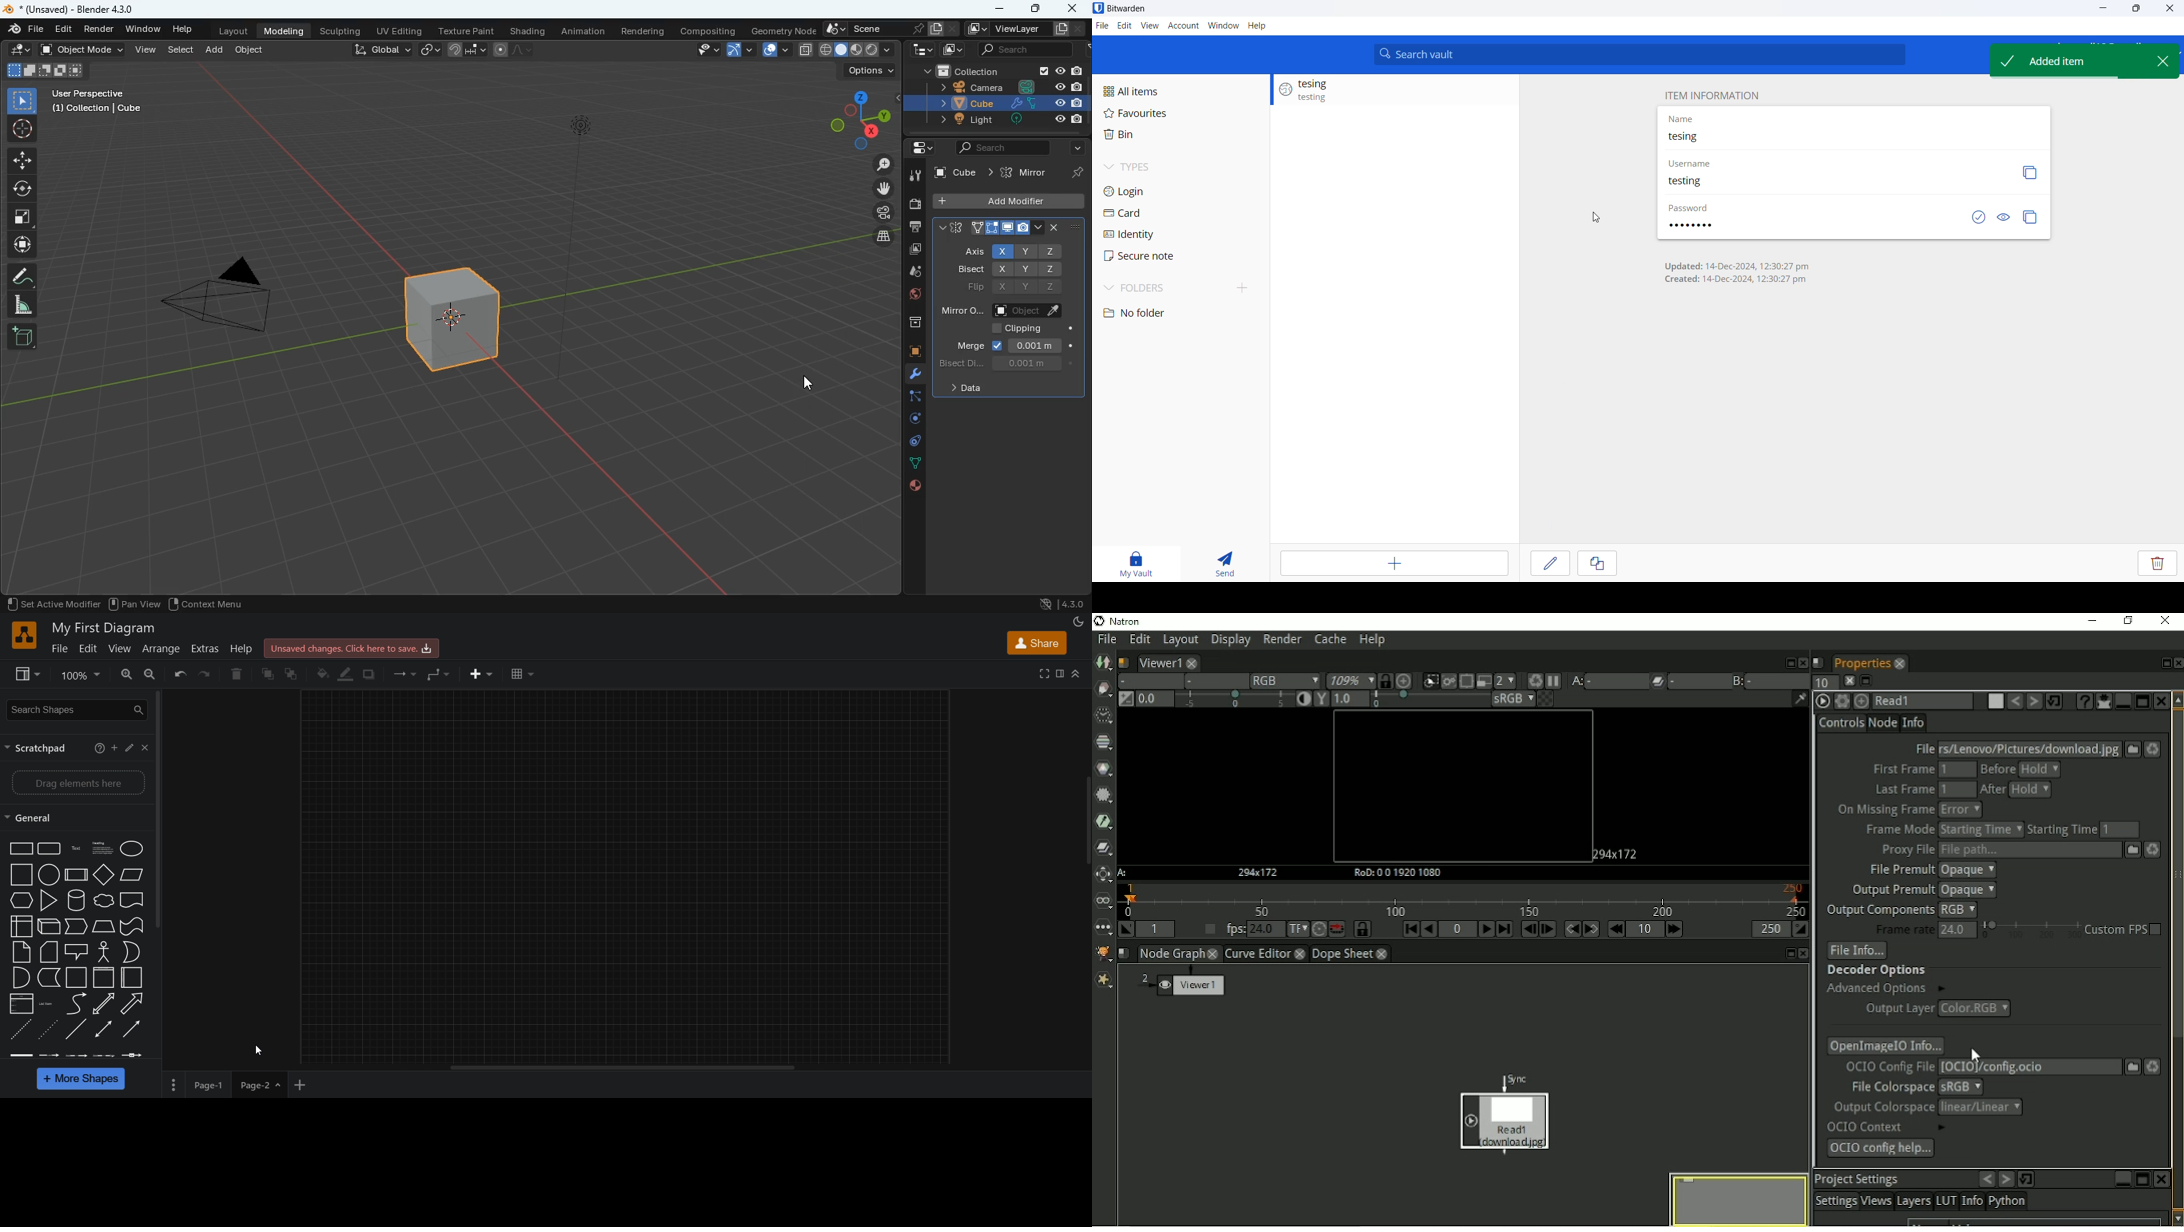 The image size is (2184, 1232). What do you see at coordinates (322, 673) in the screenshot?
I see `fill color` at bounding box center [322, 673].